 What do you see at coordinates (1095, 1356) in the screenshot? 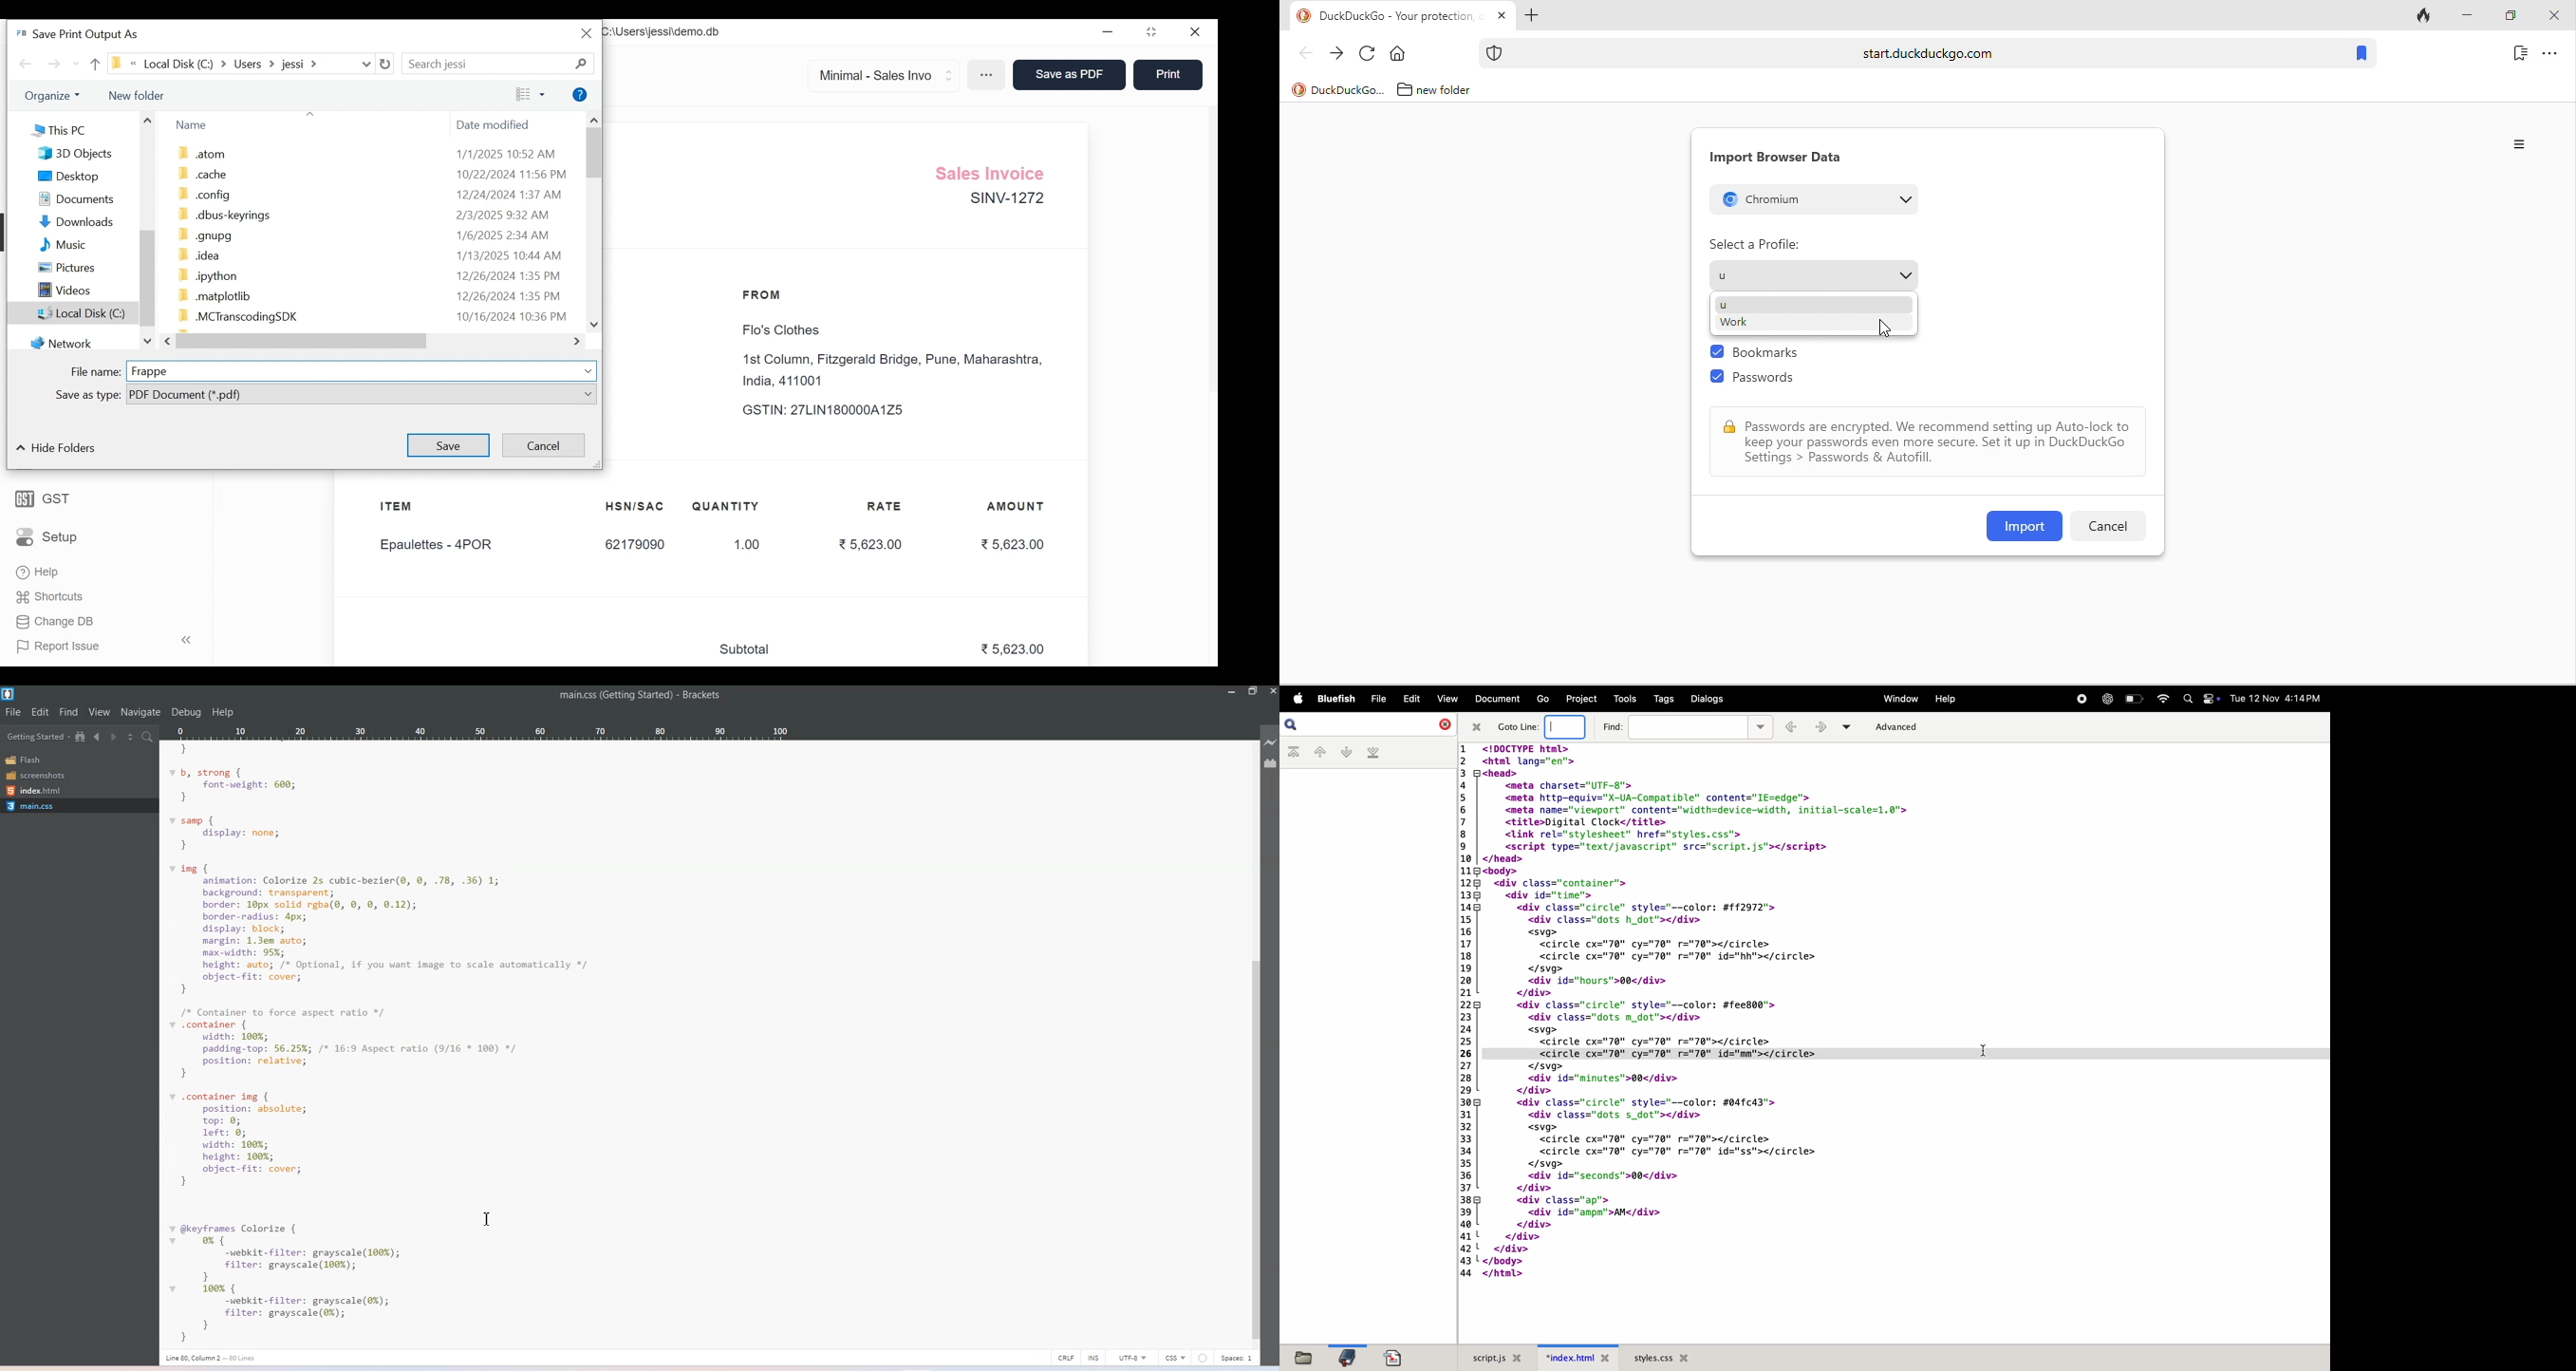
I see `INS` at bounding box center [1095, 1356].